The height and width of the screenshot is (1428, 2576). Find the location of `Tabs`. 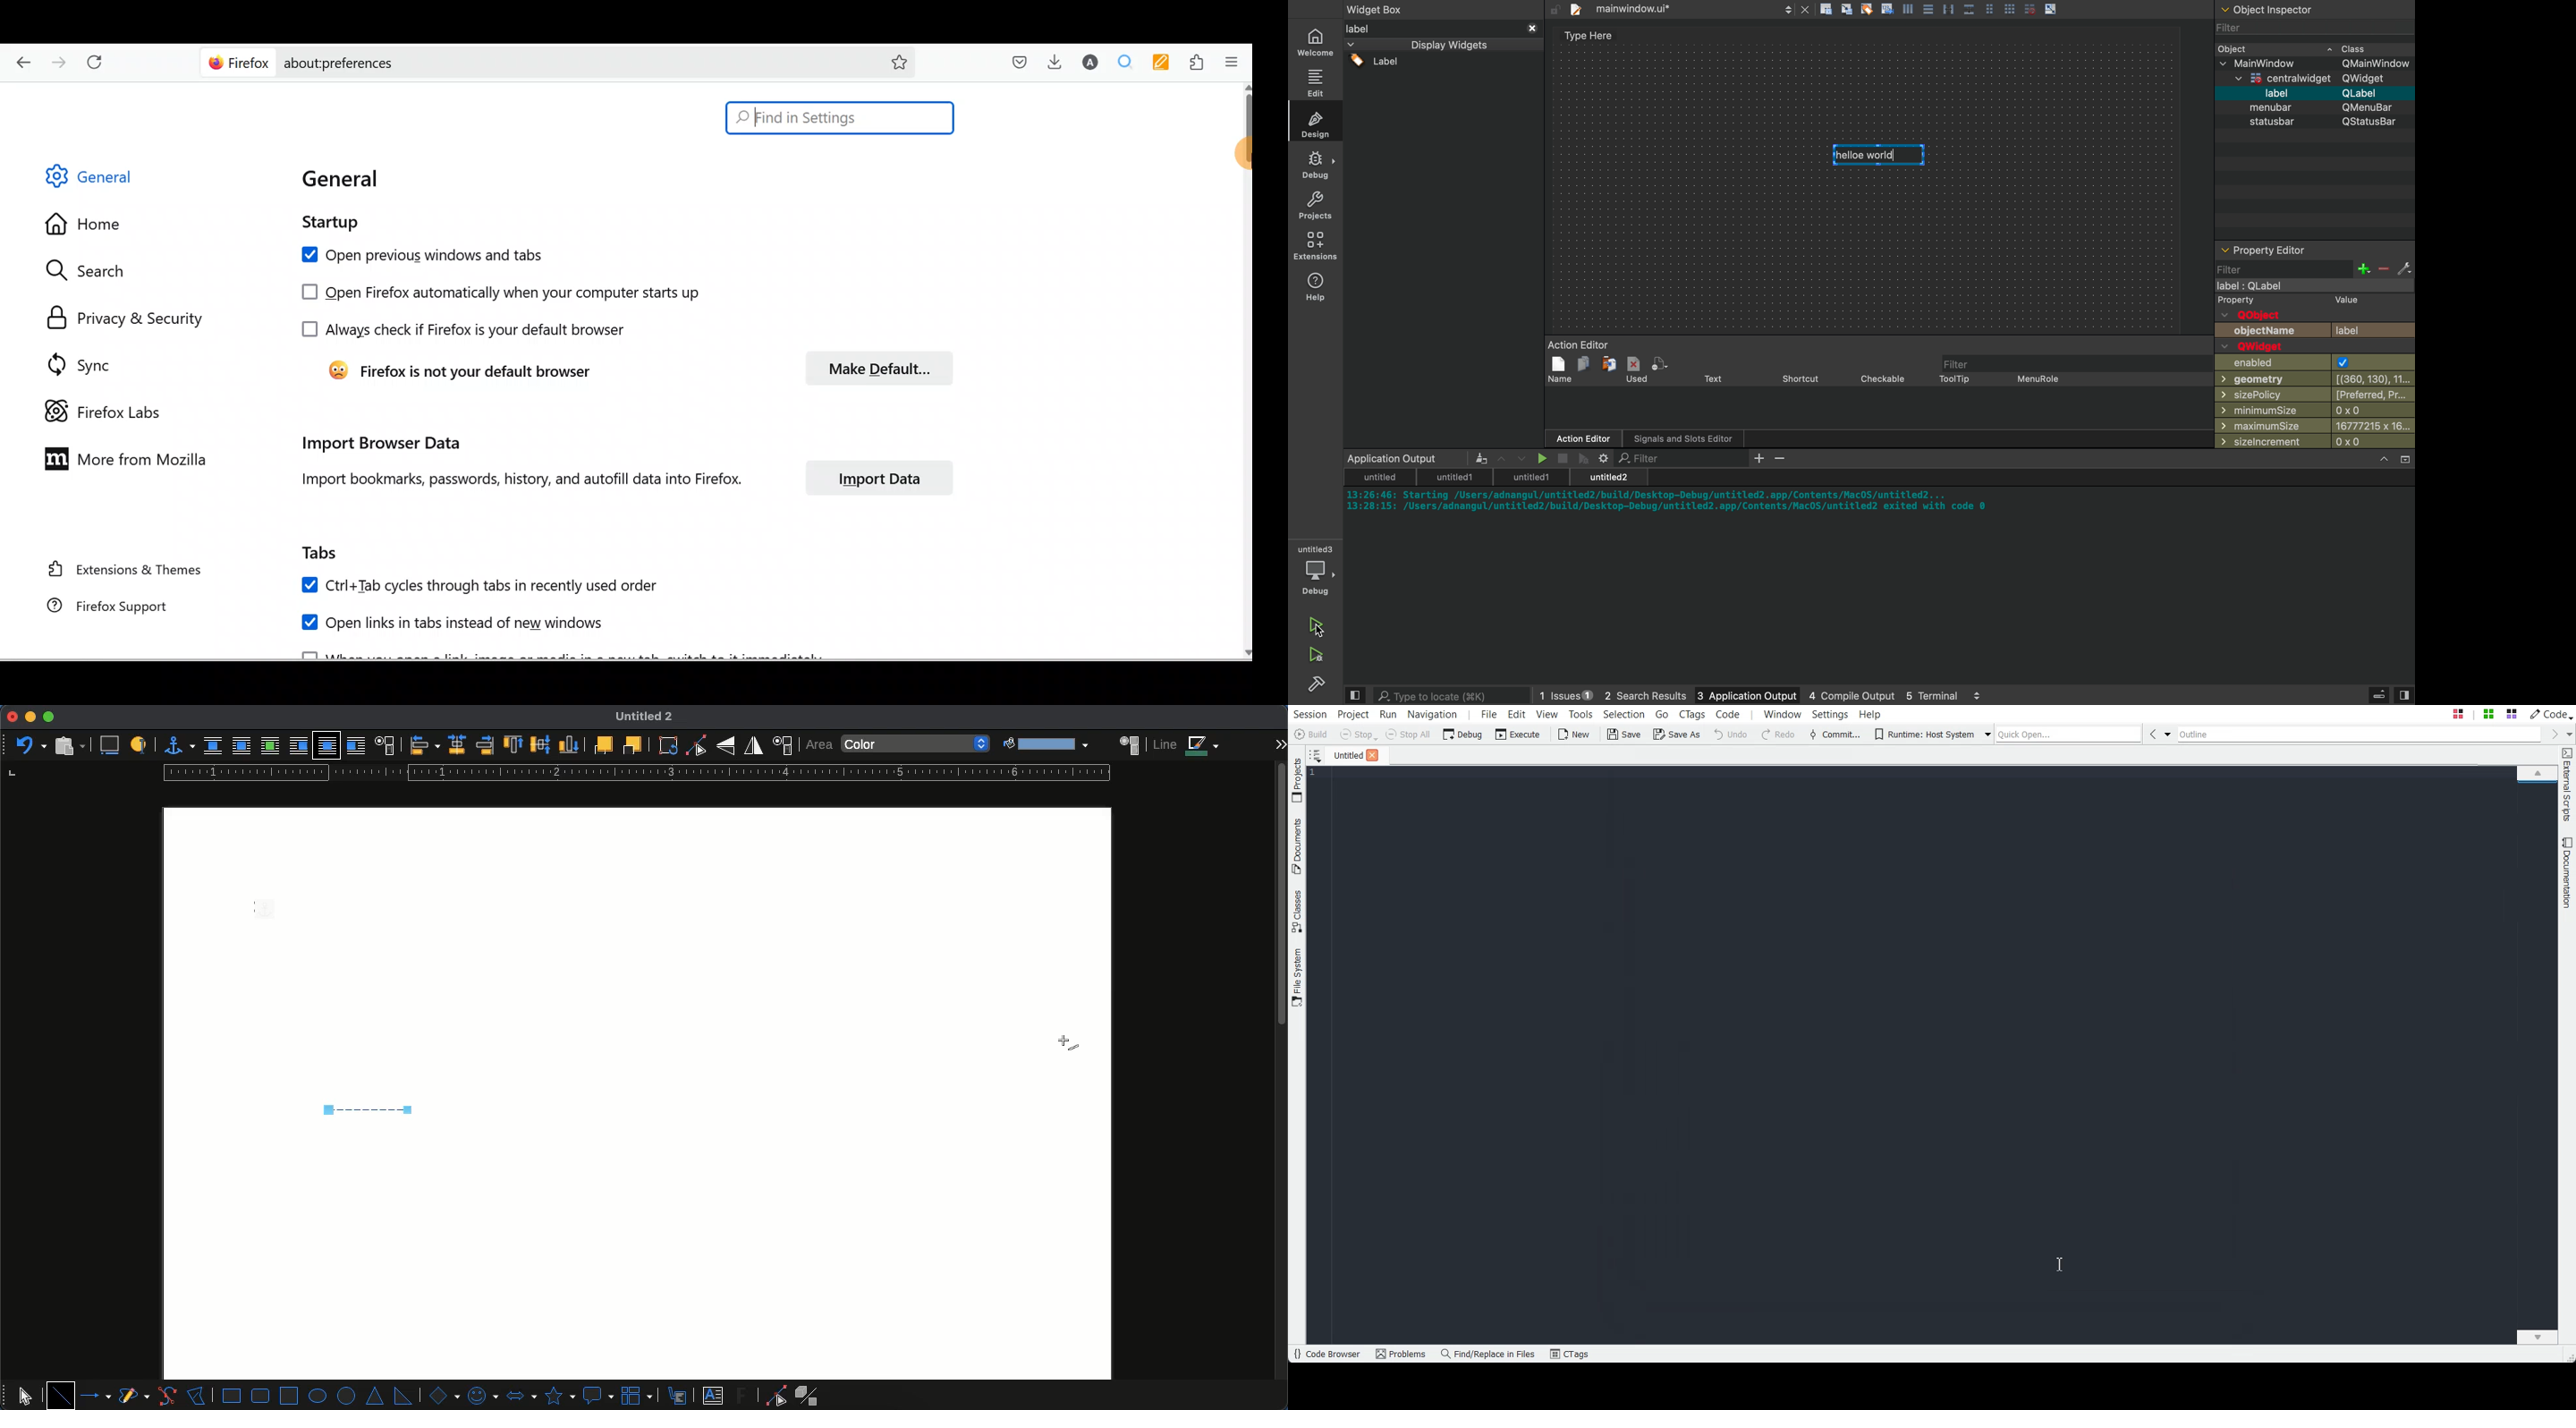

Tabs is located at coordinates (327, 554).